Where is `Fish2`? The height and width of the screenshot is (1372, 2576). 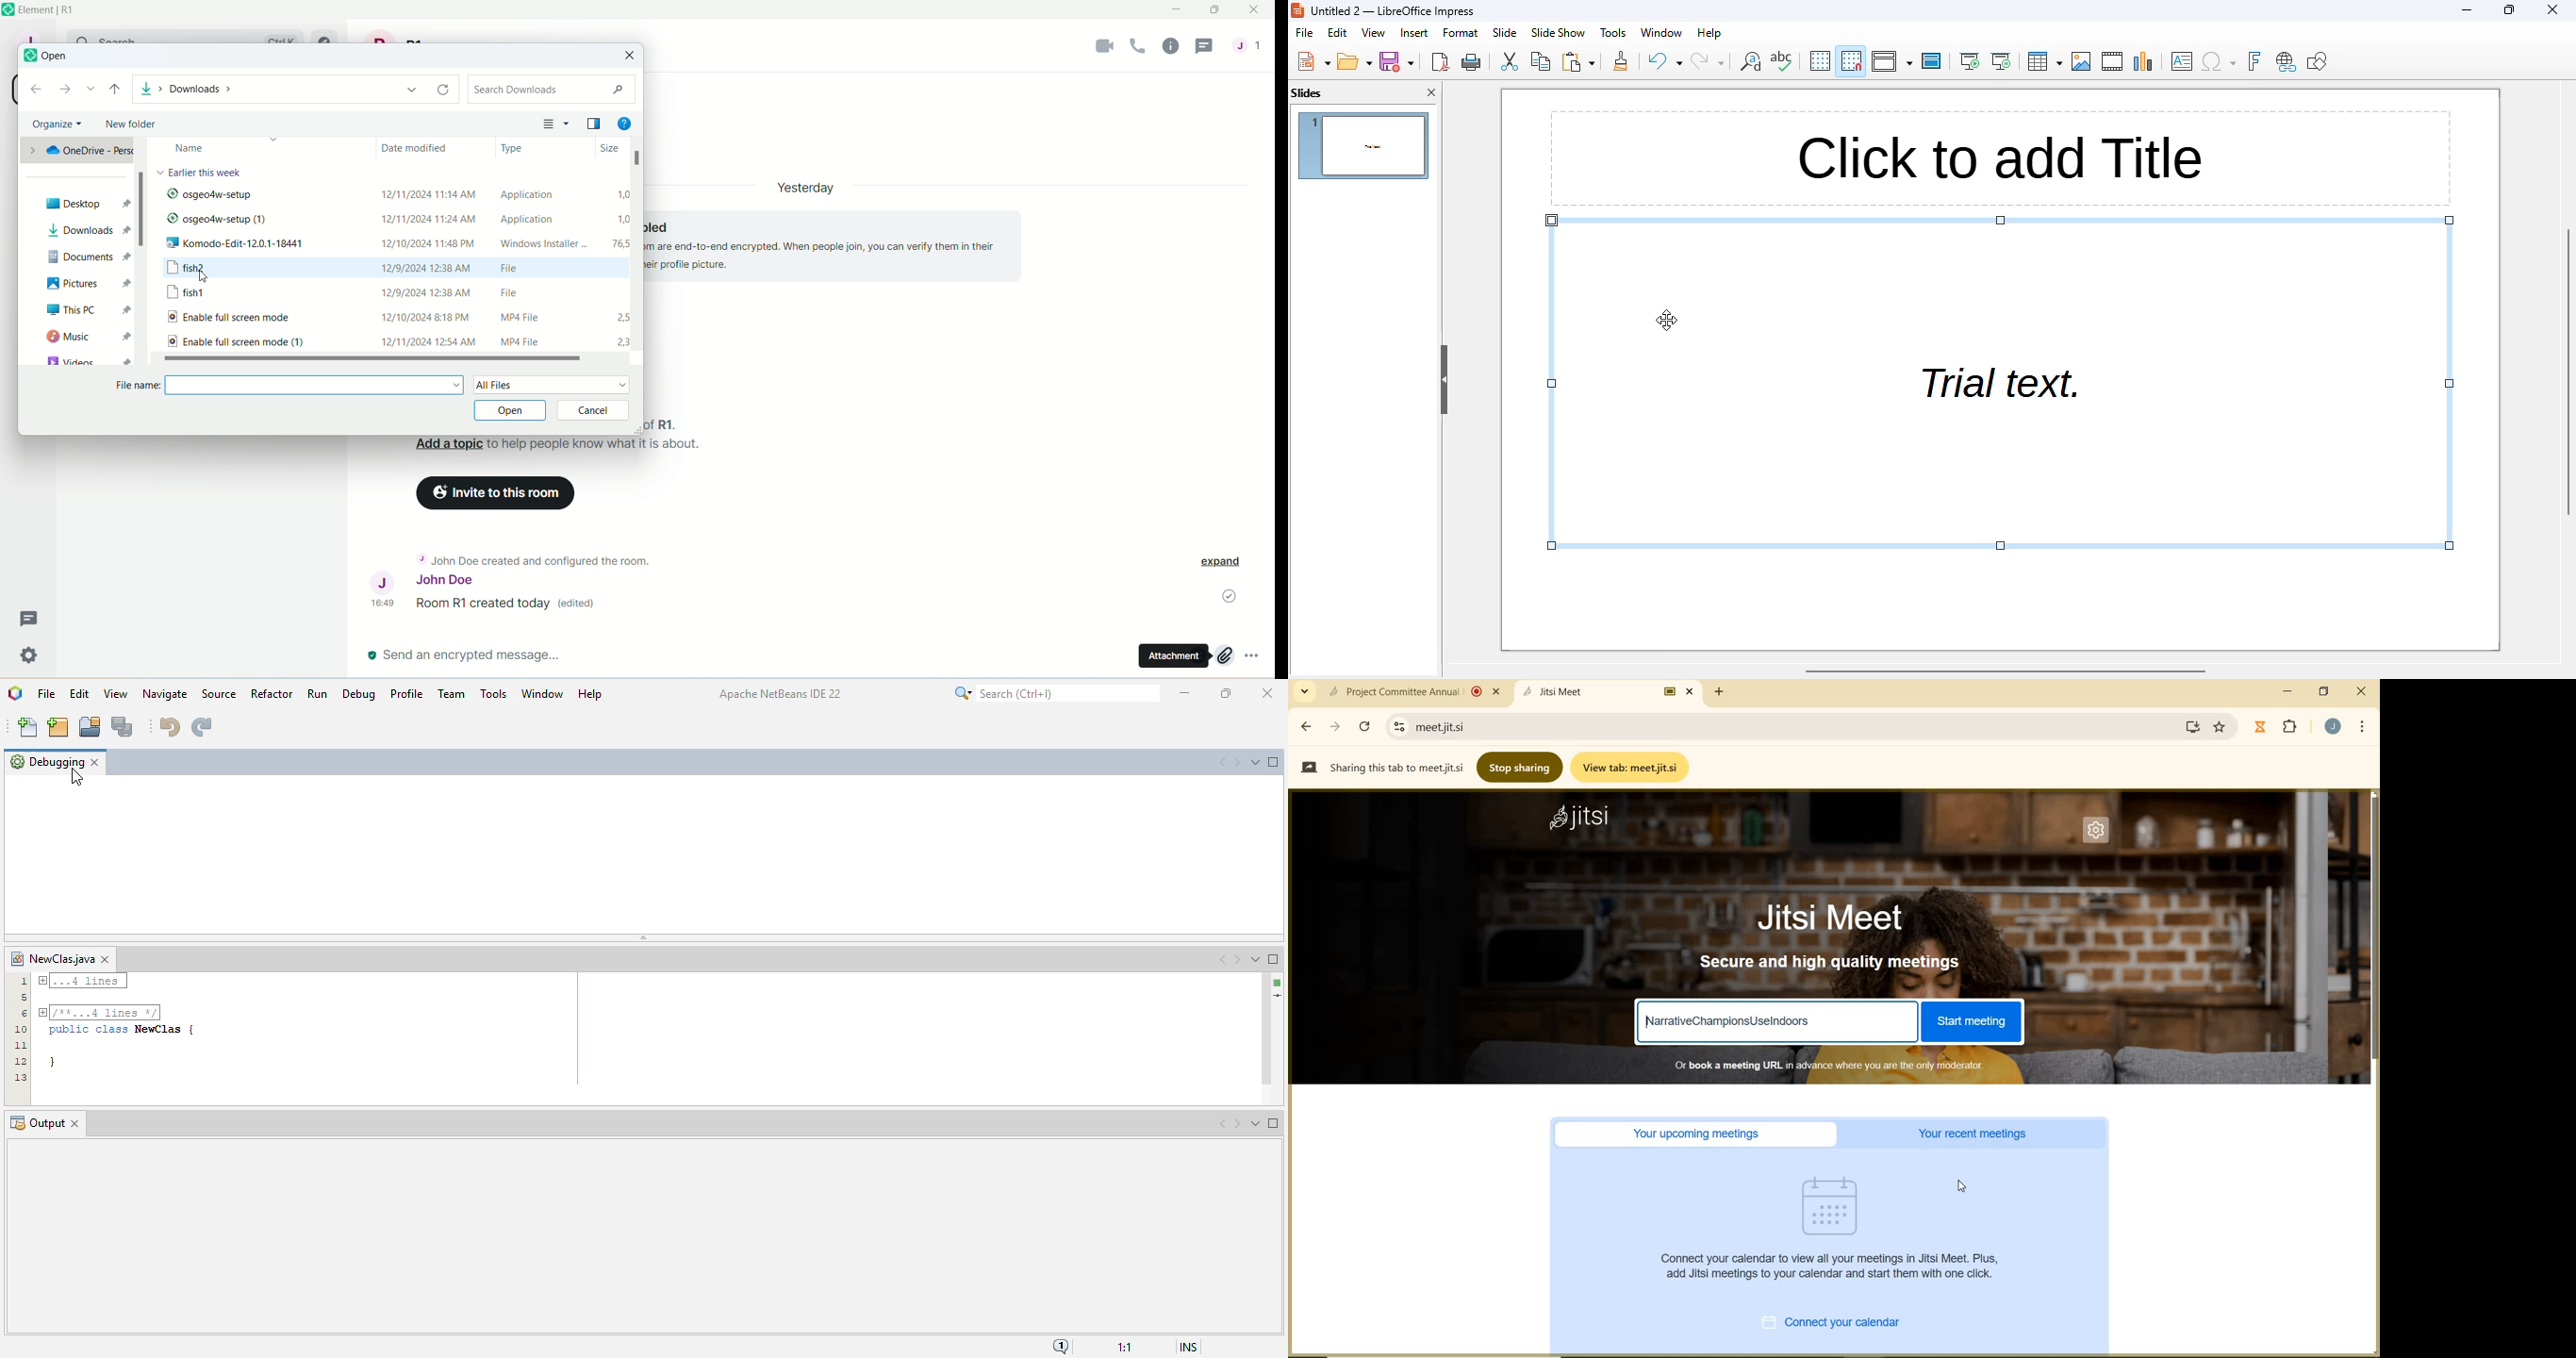
Fish2 is located at coordinates (211, 270).